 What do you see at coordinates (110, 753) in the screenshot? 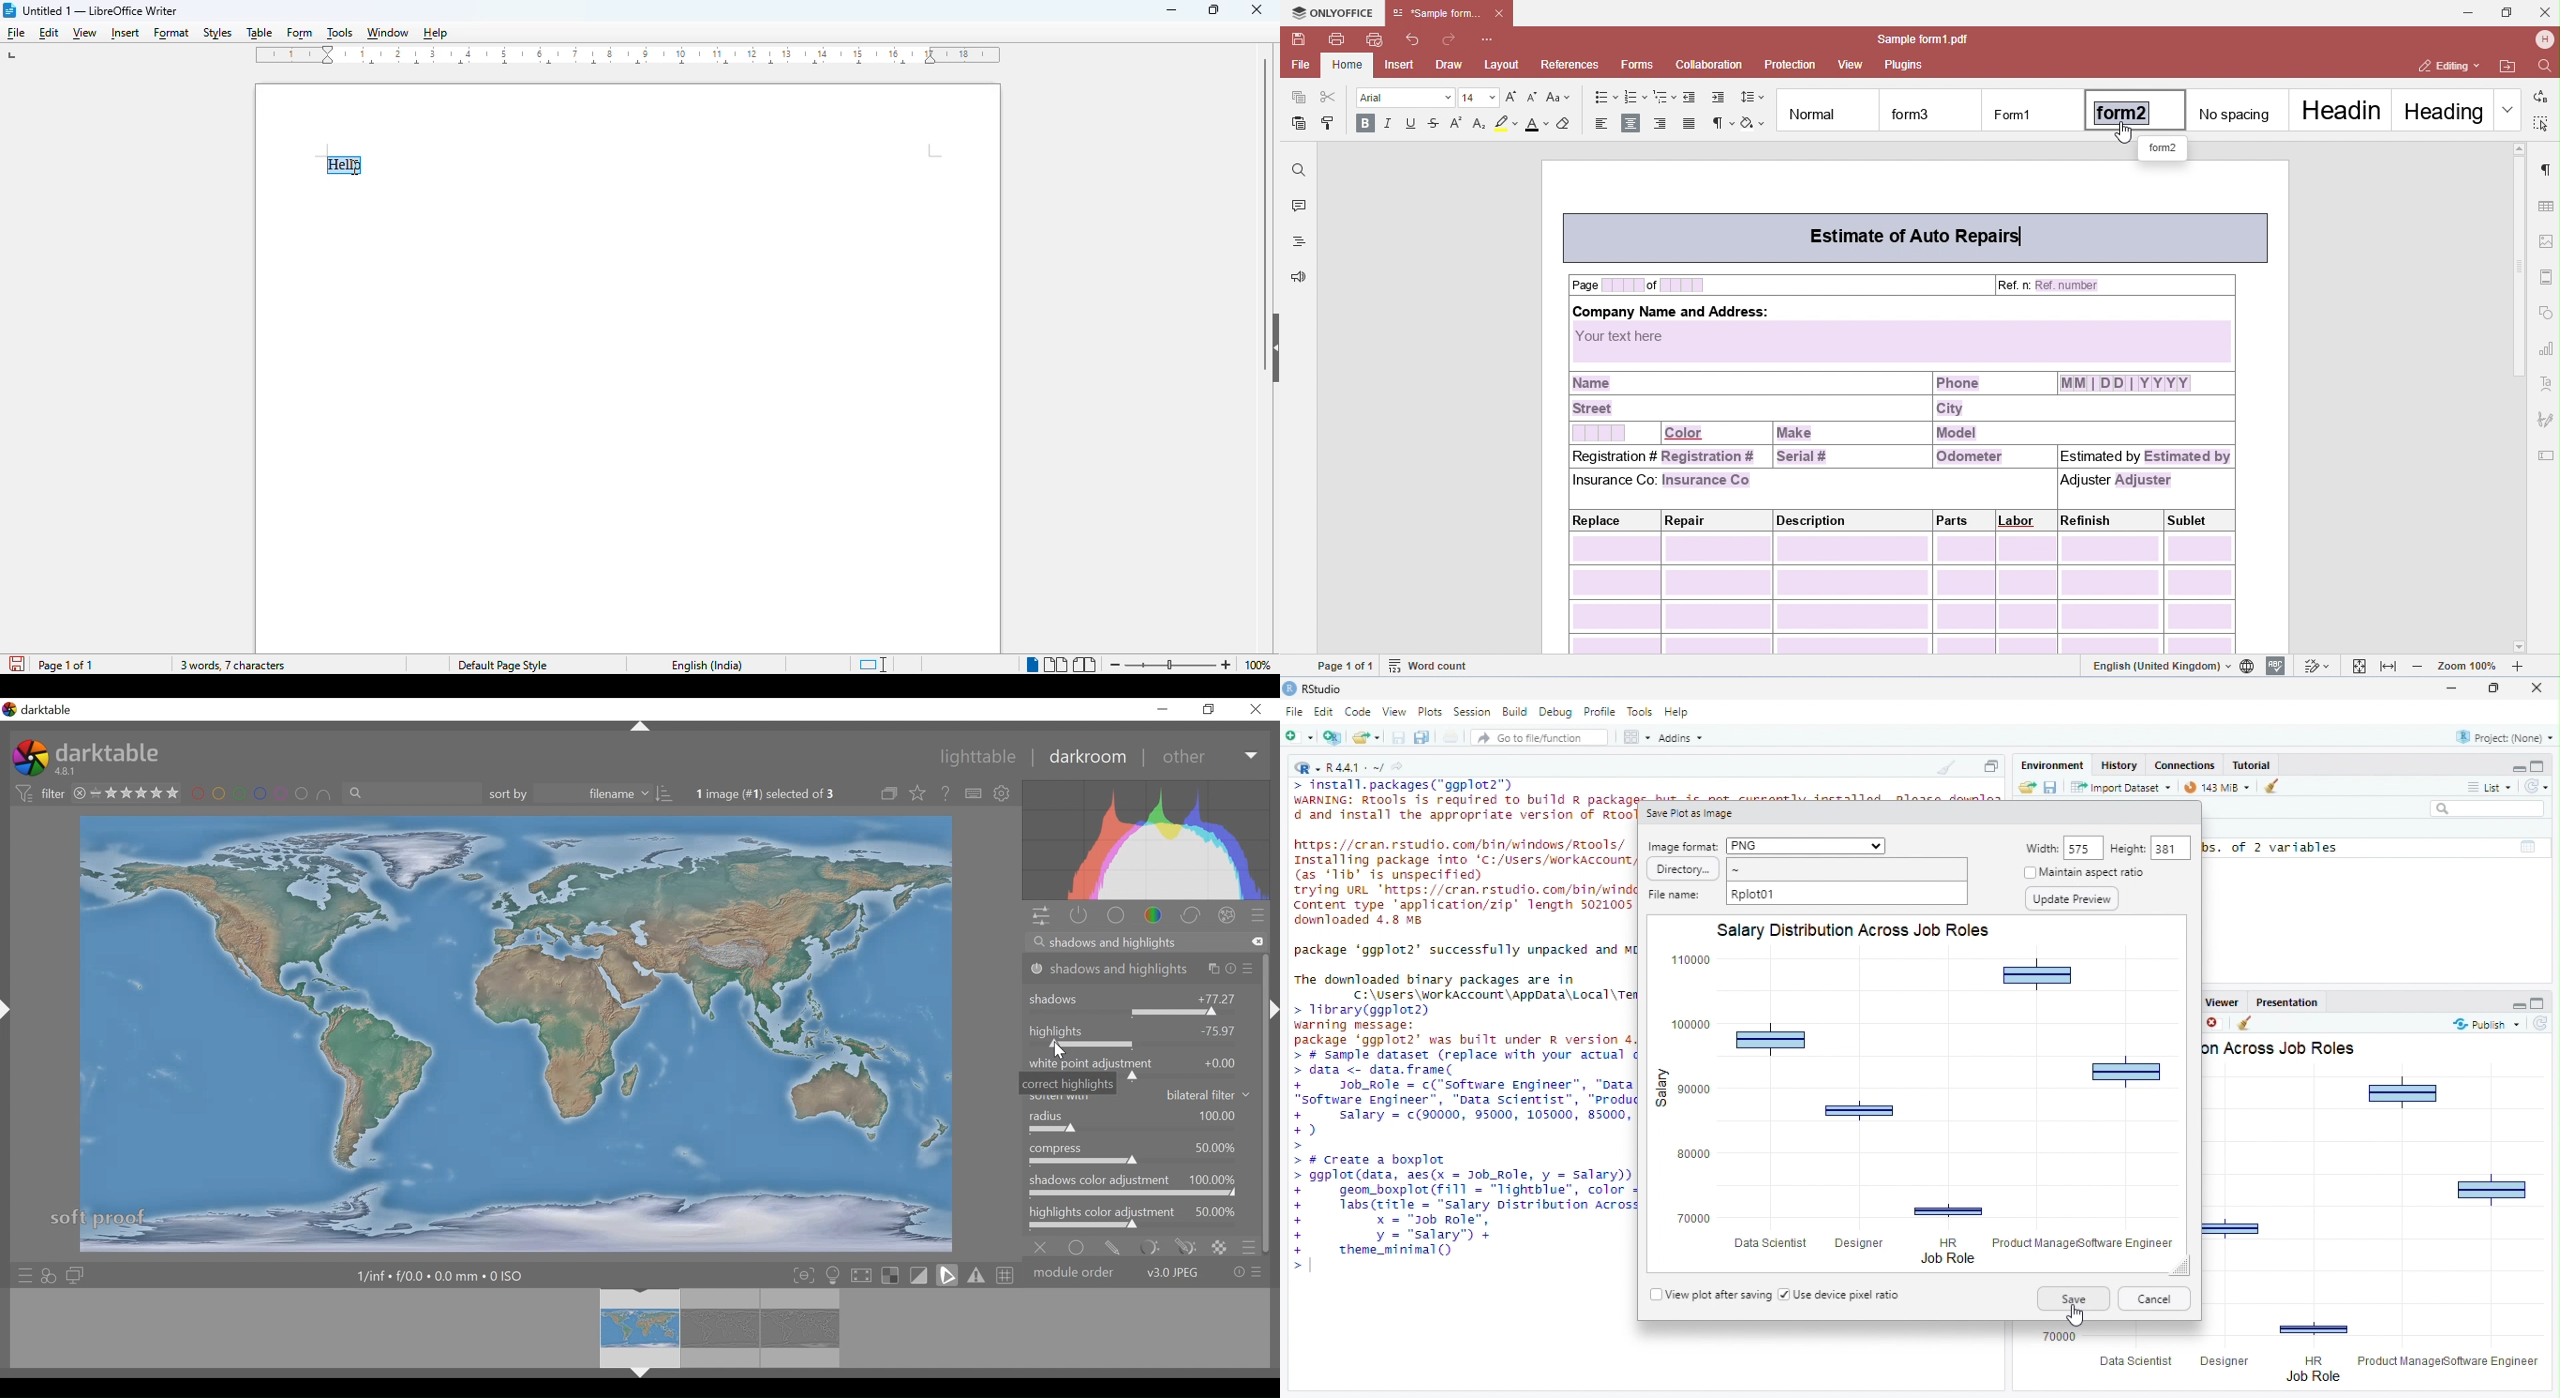
I see `darktable` at bounding box center [110, 753].